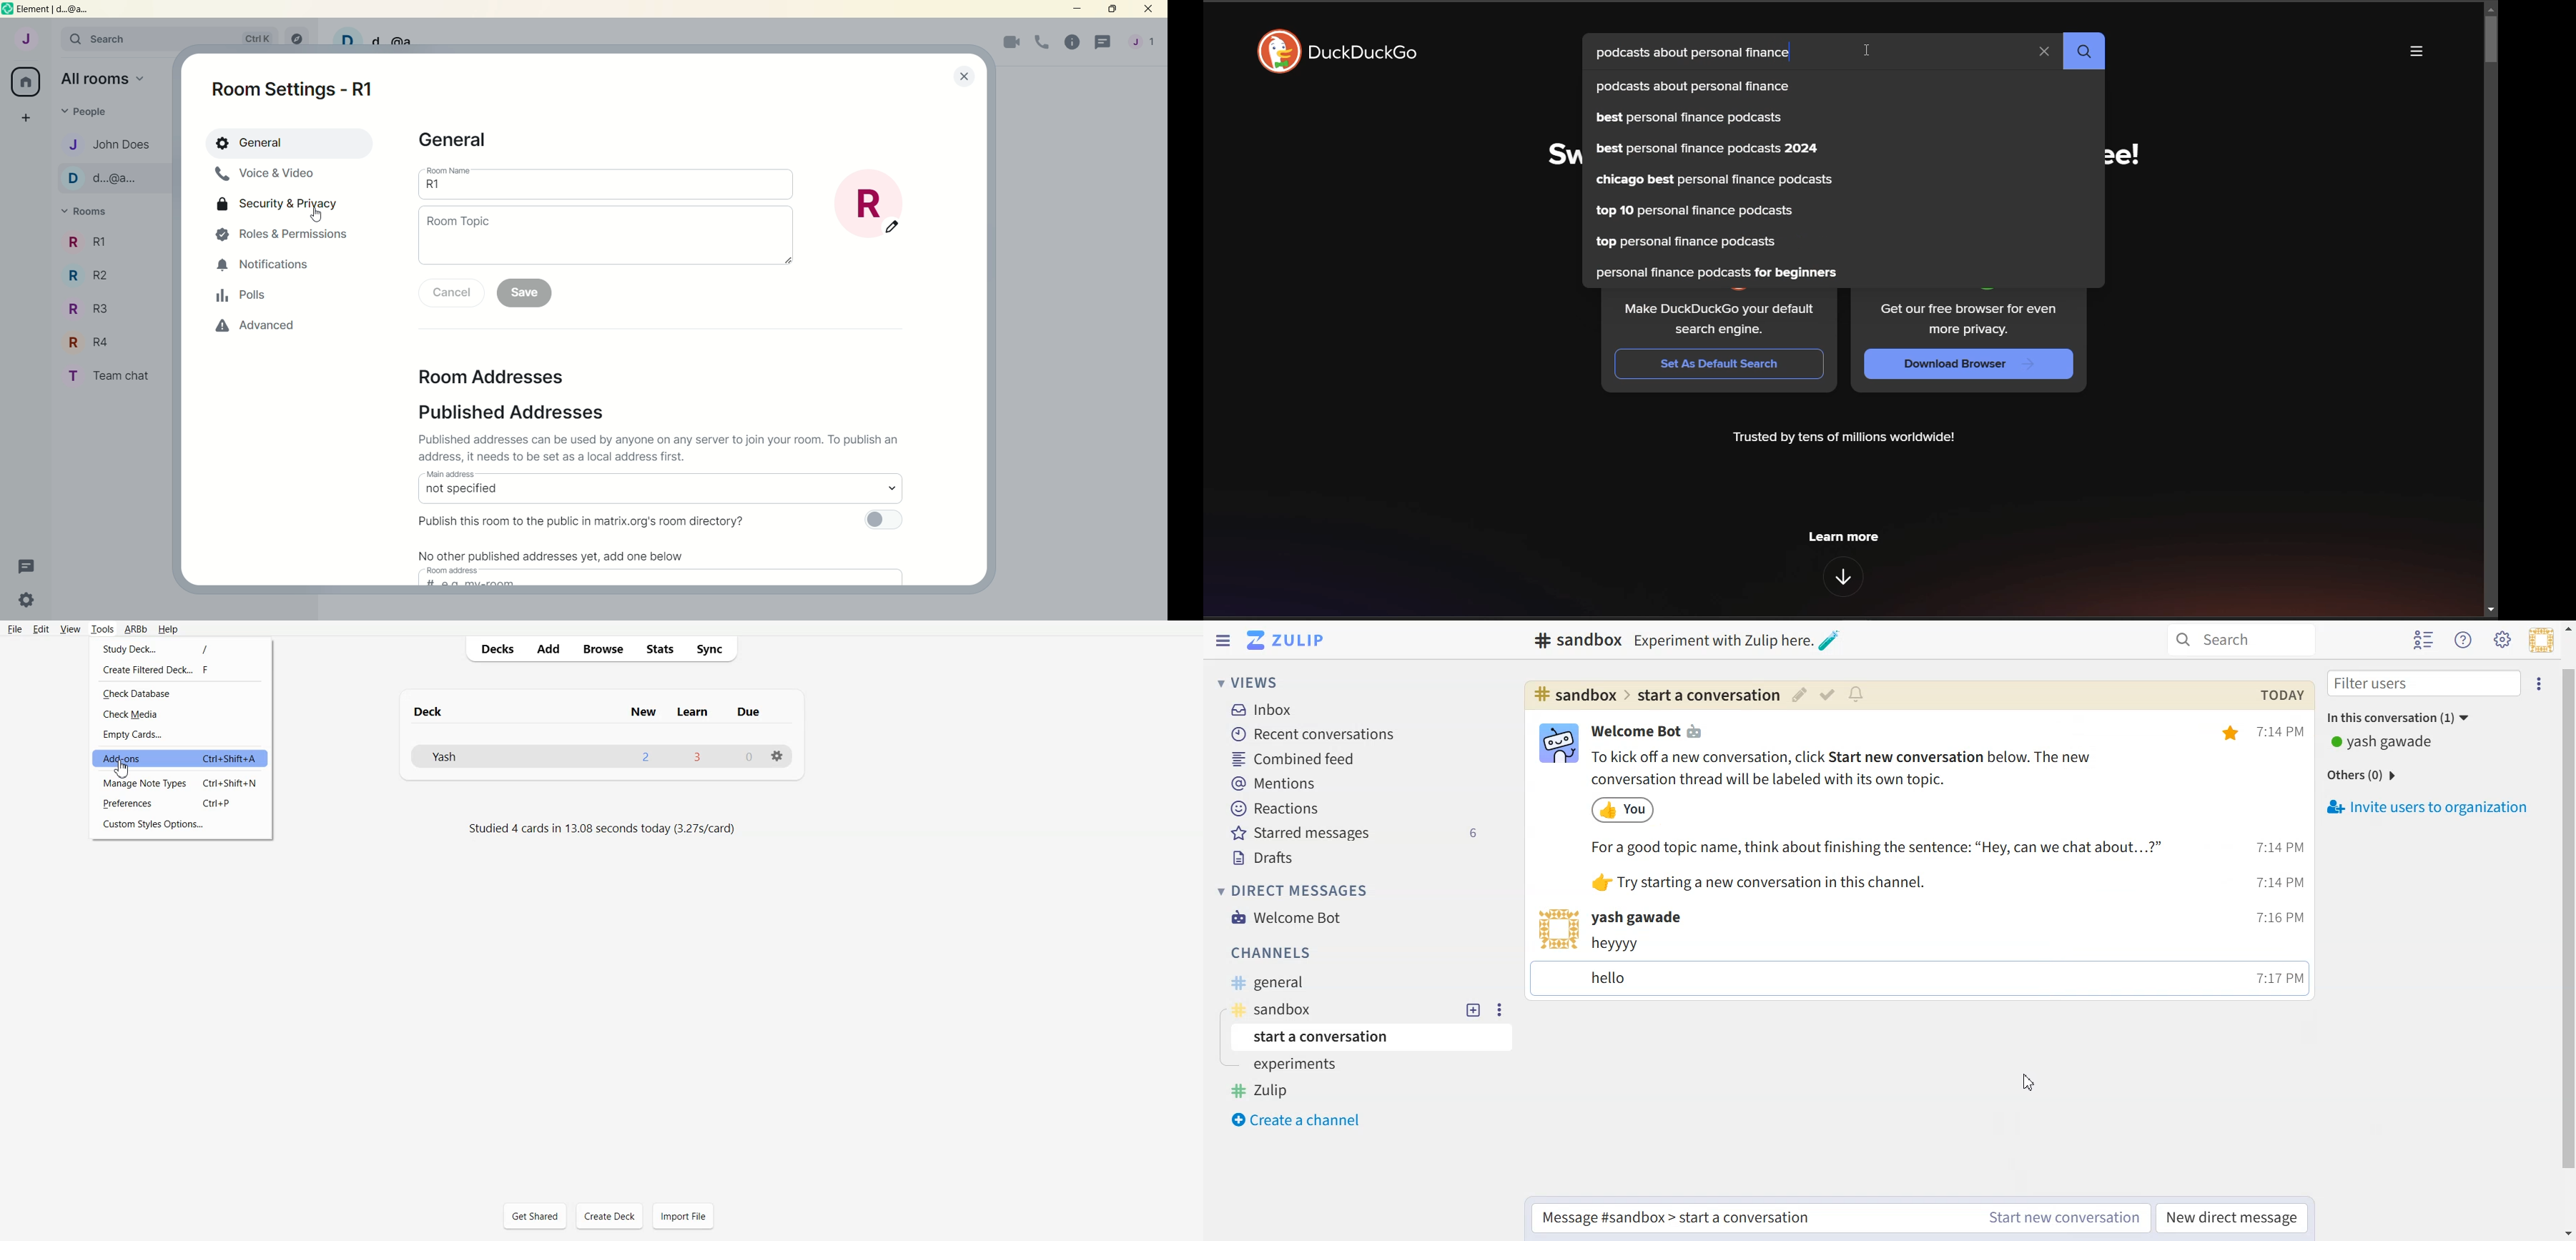 The width and height of the screenshot is (2576, 1260). Describe the element at coordinates (181, 825) in the screenshot. I see `Custom Style Options` at that location.